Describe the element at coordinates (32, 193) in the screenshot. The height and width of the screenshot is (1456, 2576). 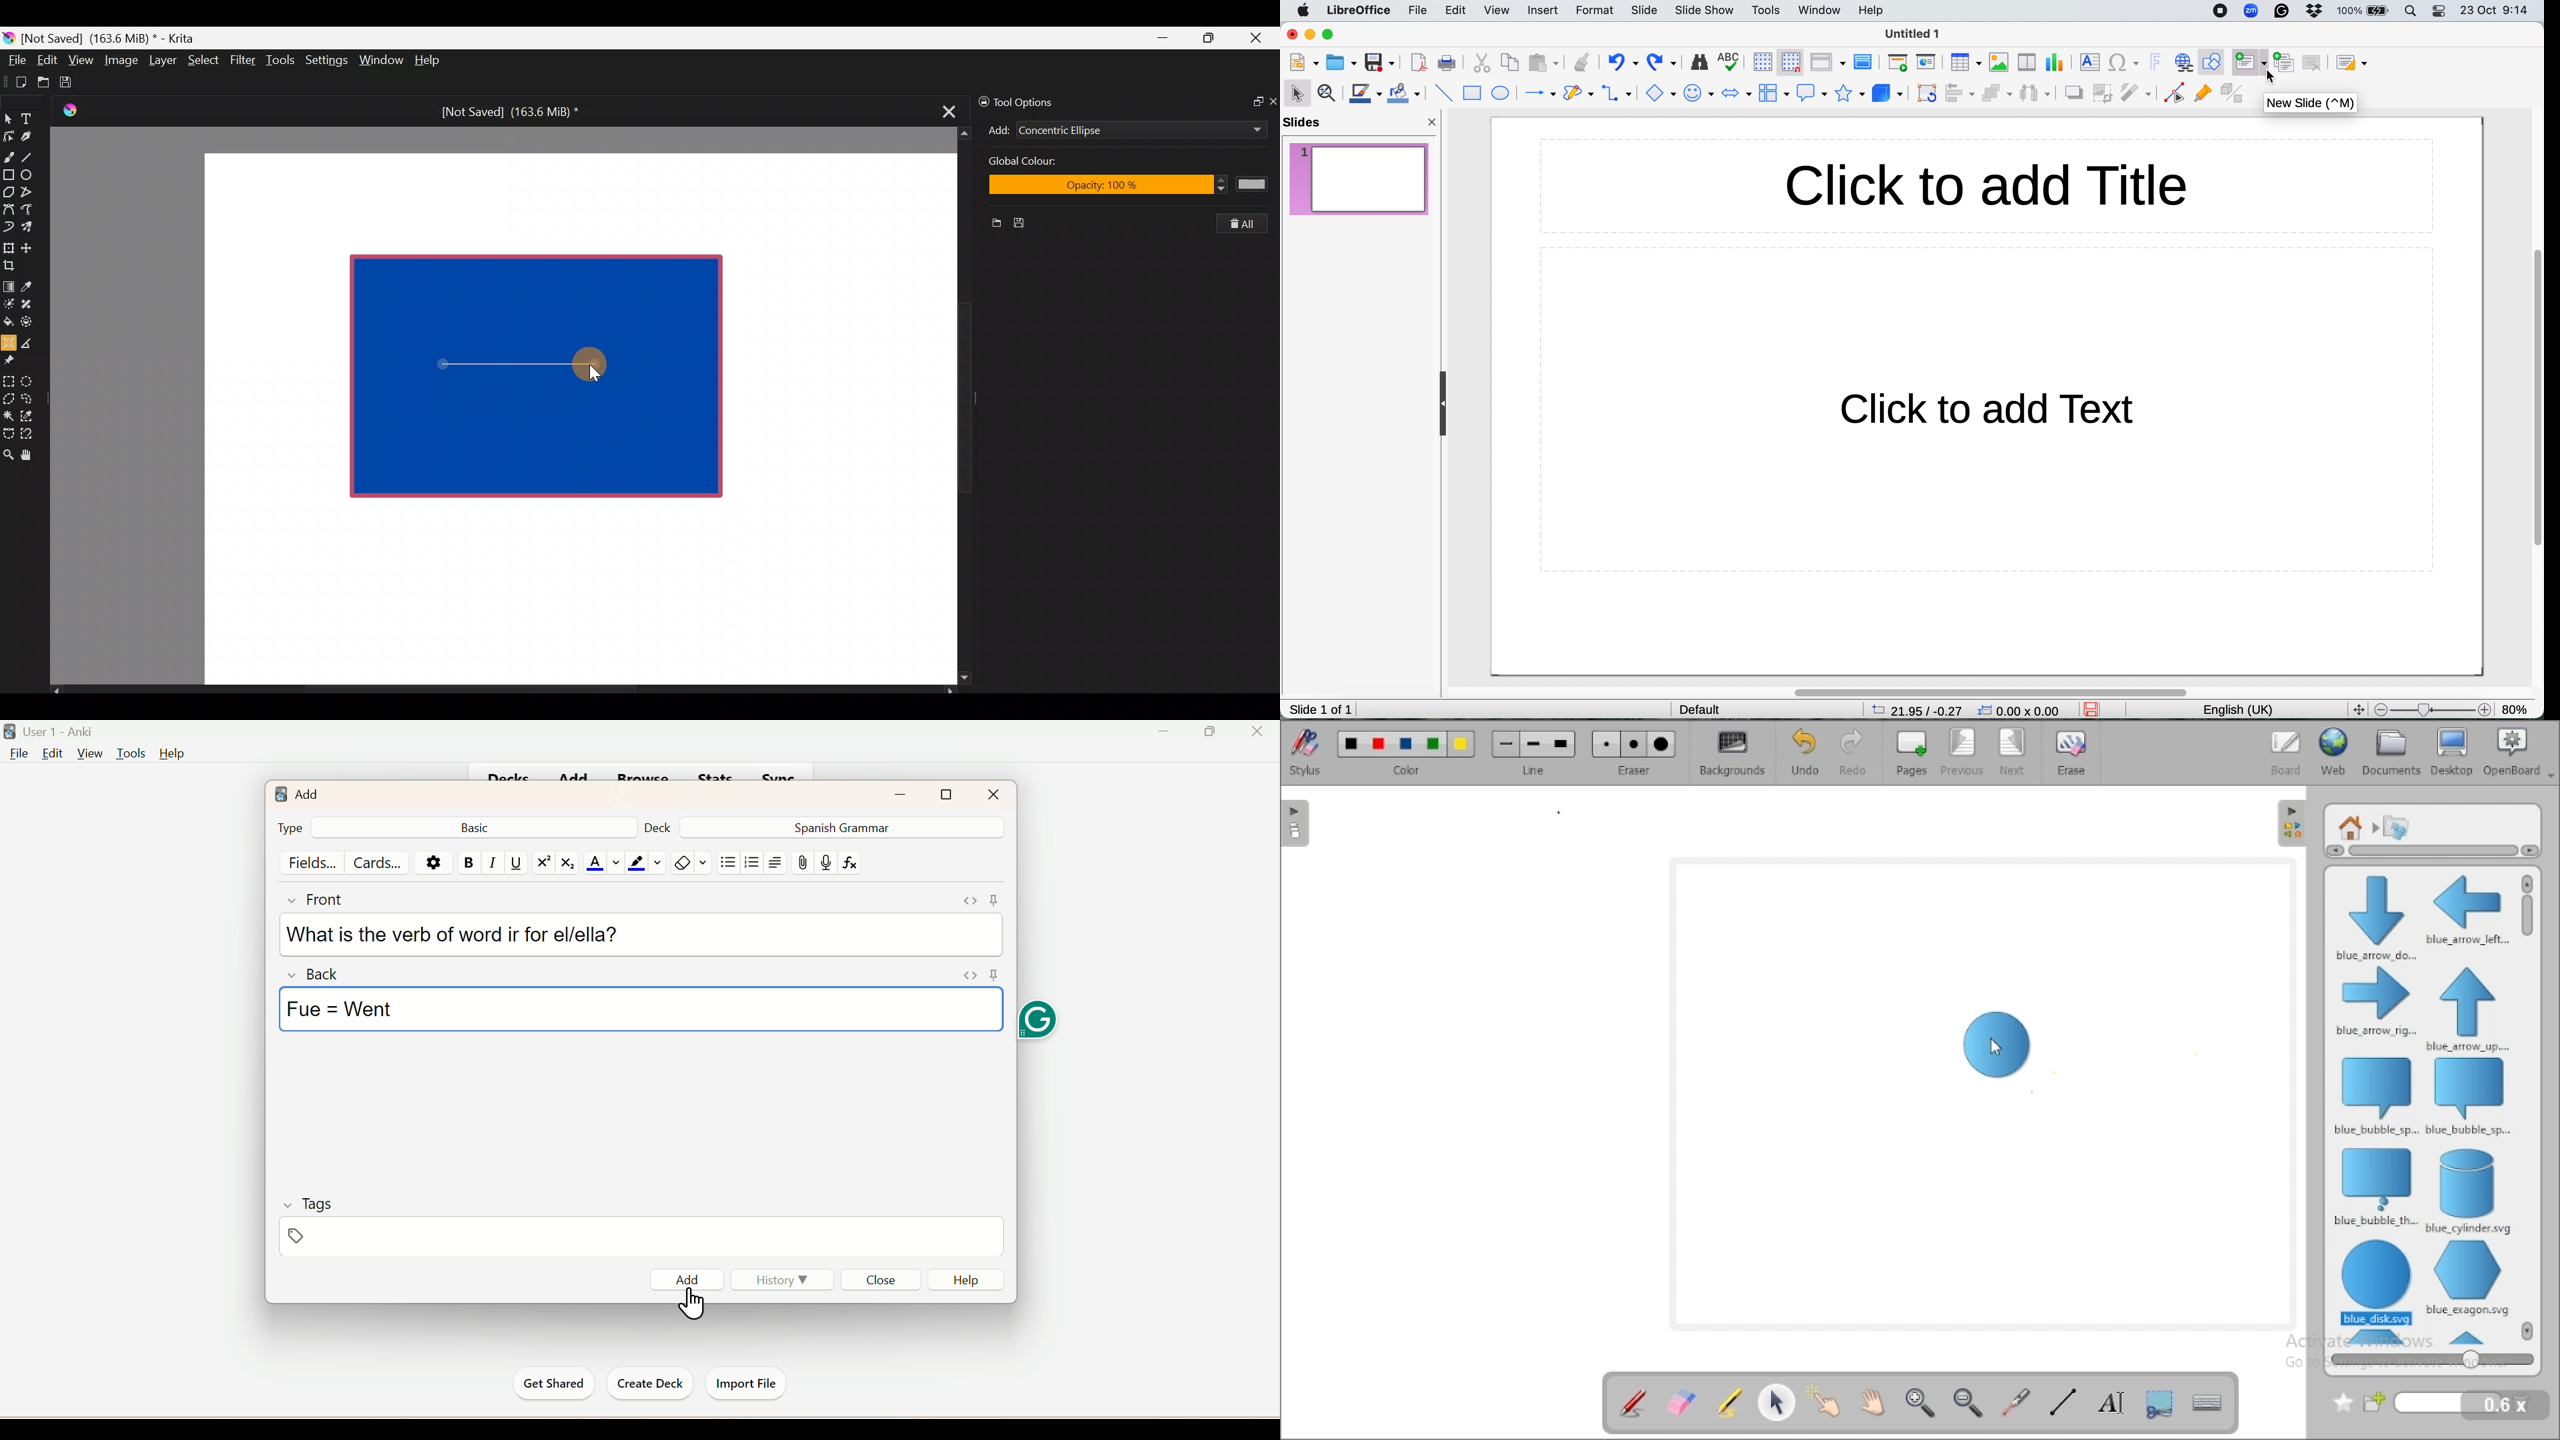
I see `Polyline tool` at that location.